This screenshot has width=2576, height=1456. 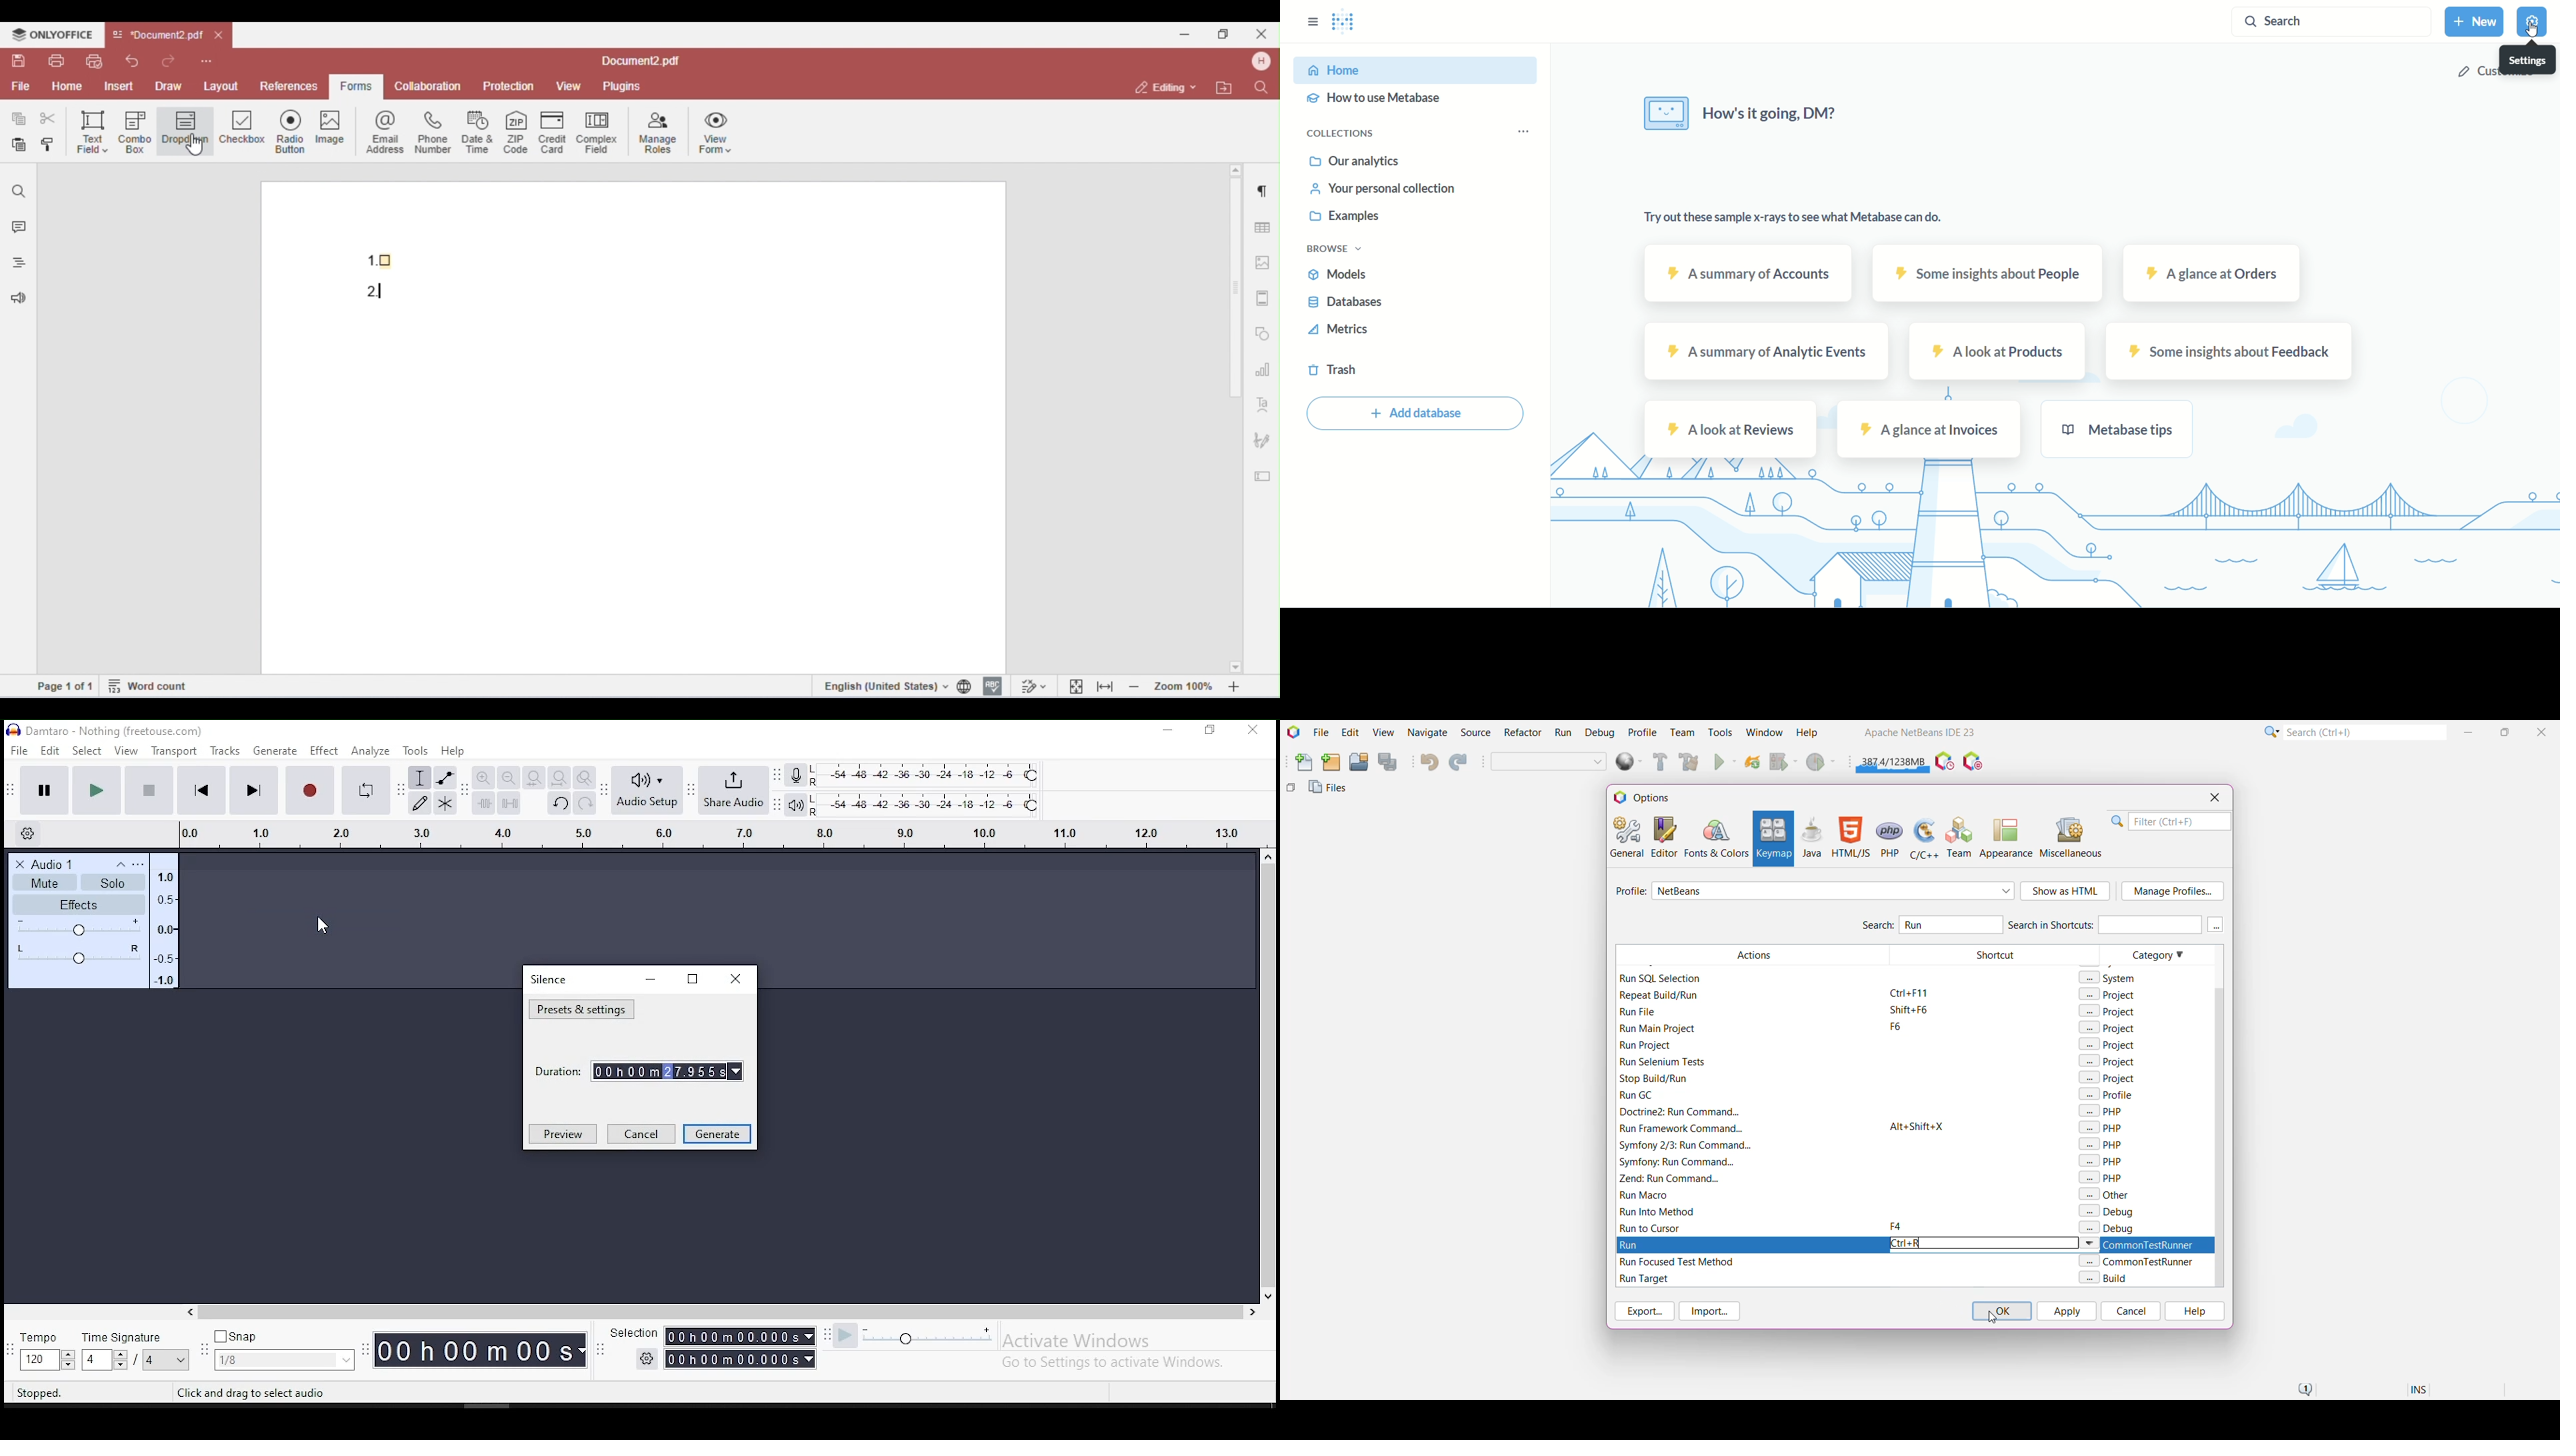 What do you see at coordinates (927, 774) in the screenshot?
I see `recording level` at bounding box center [927, 774].